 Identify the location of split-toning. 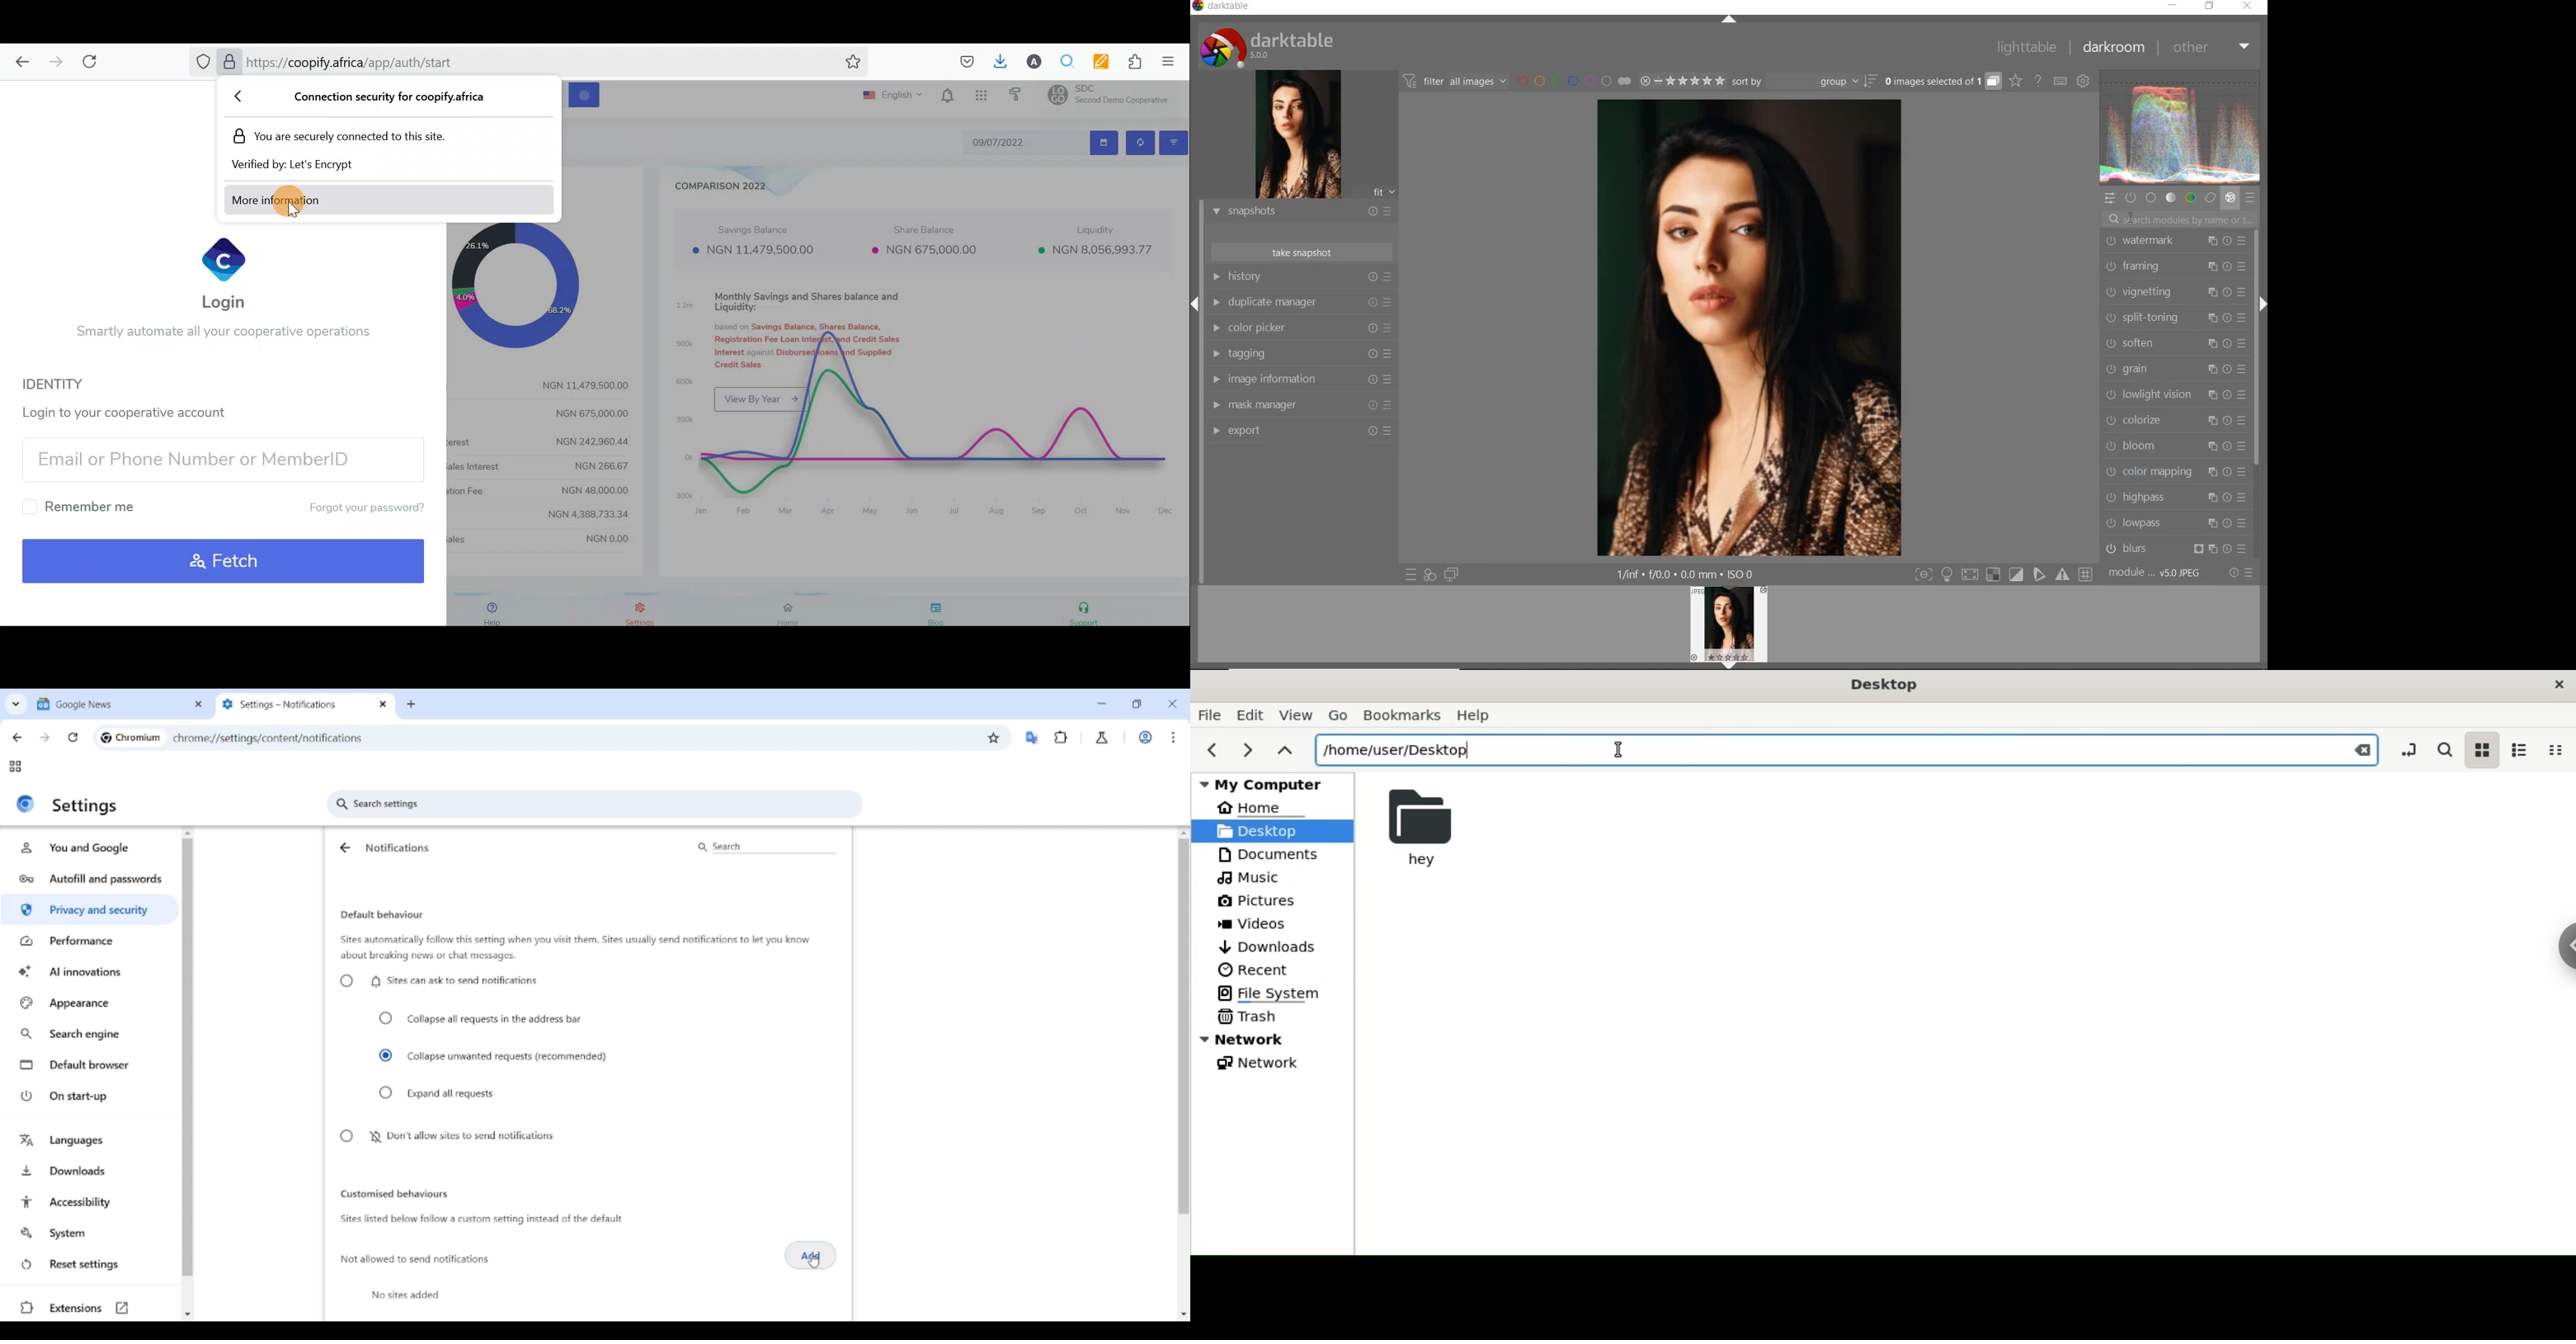
(2176, 318).